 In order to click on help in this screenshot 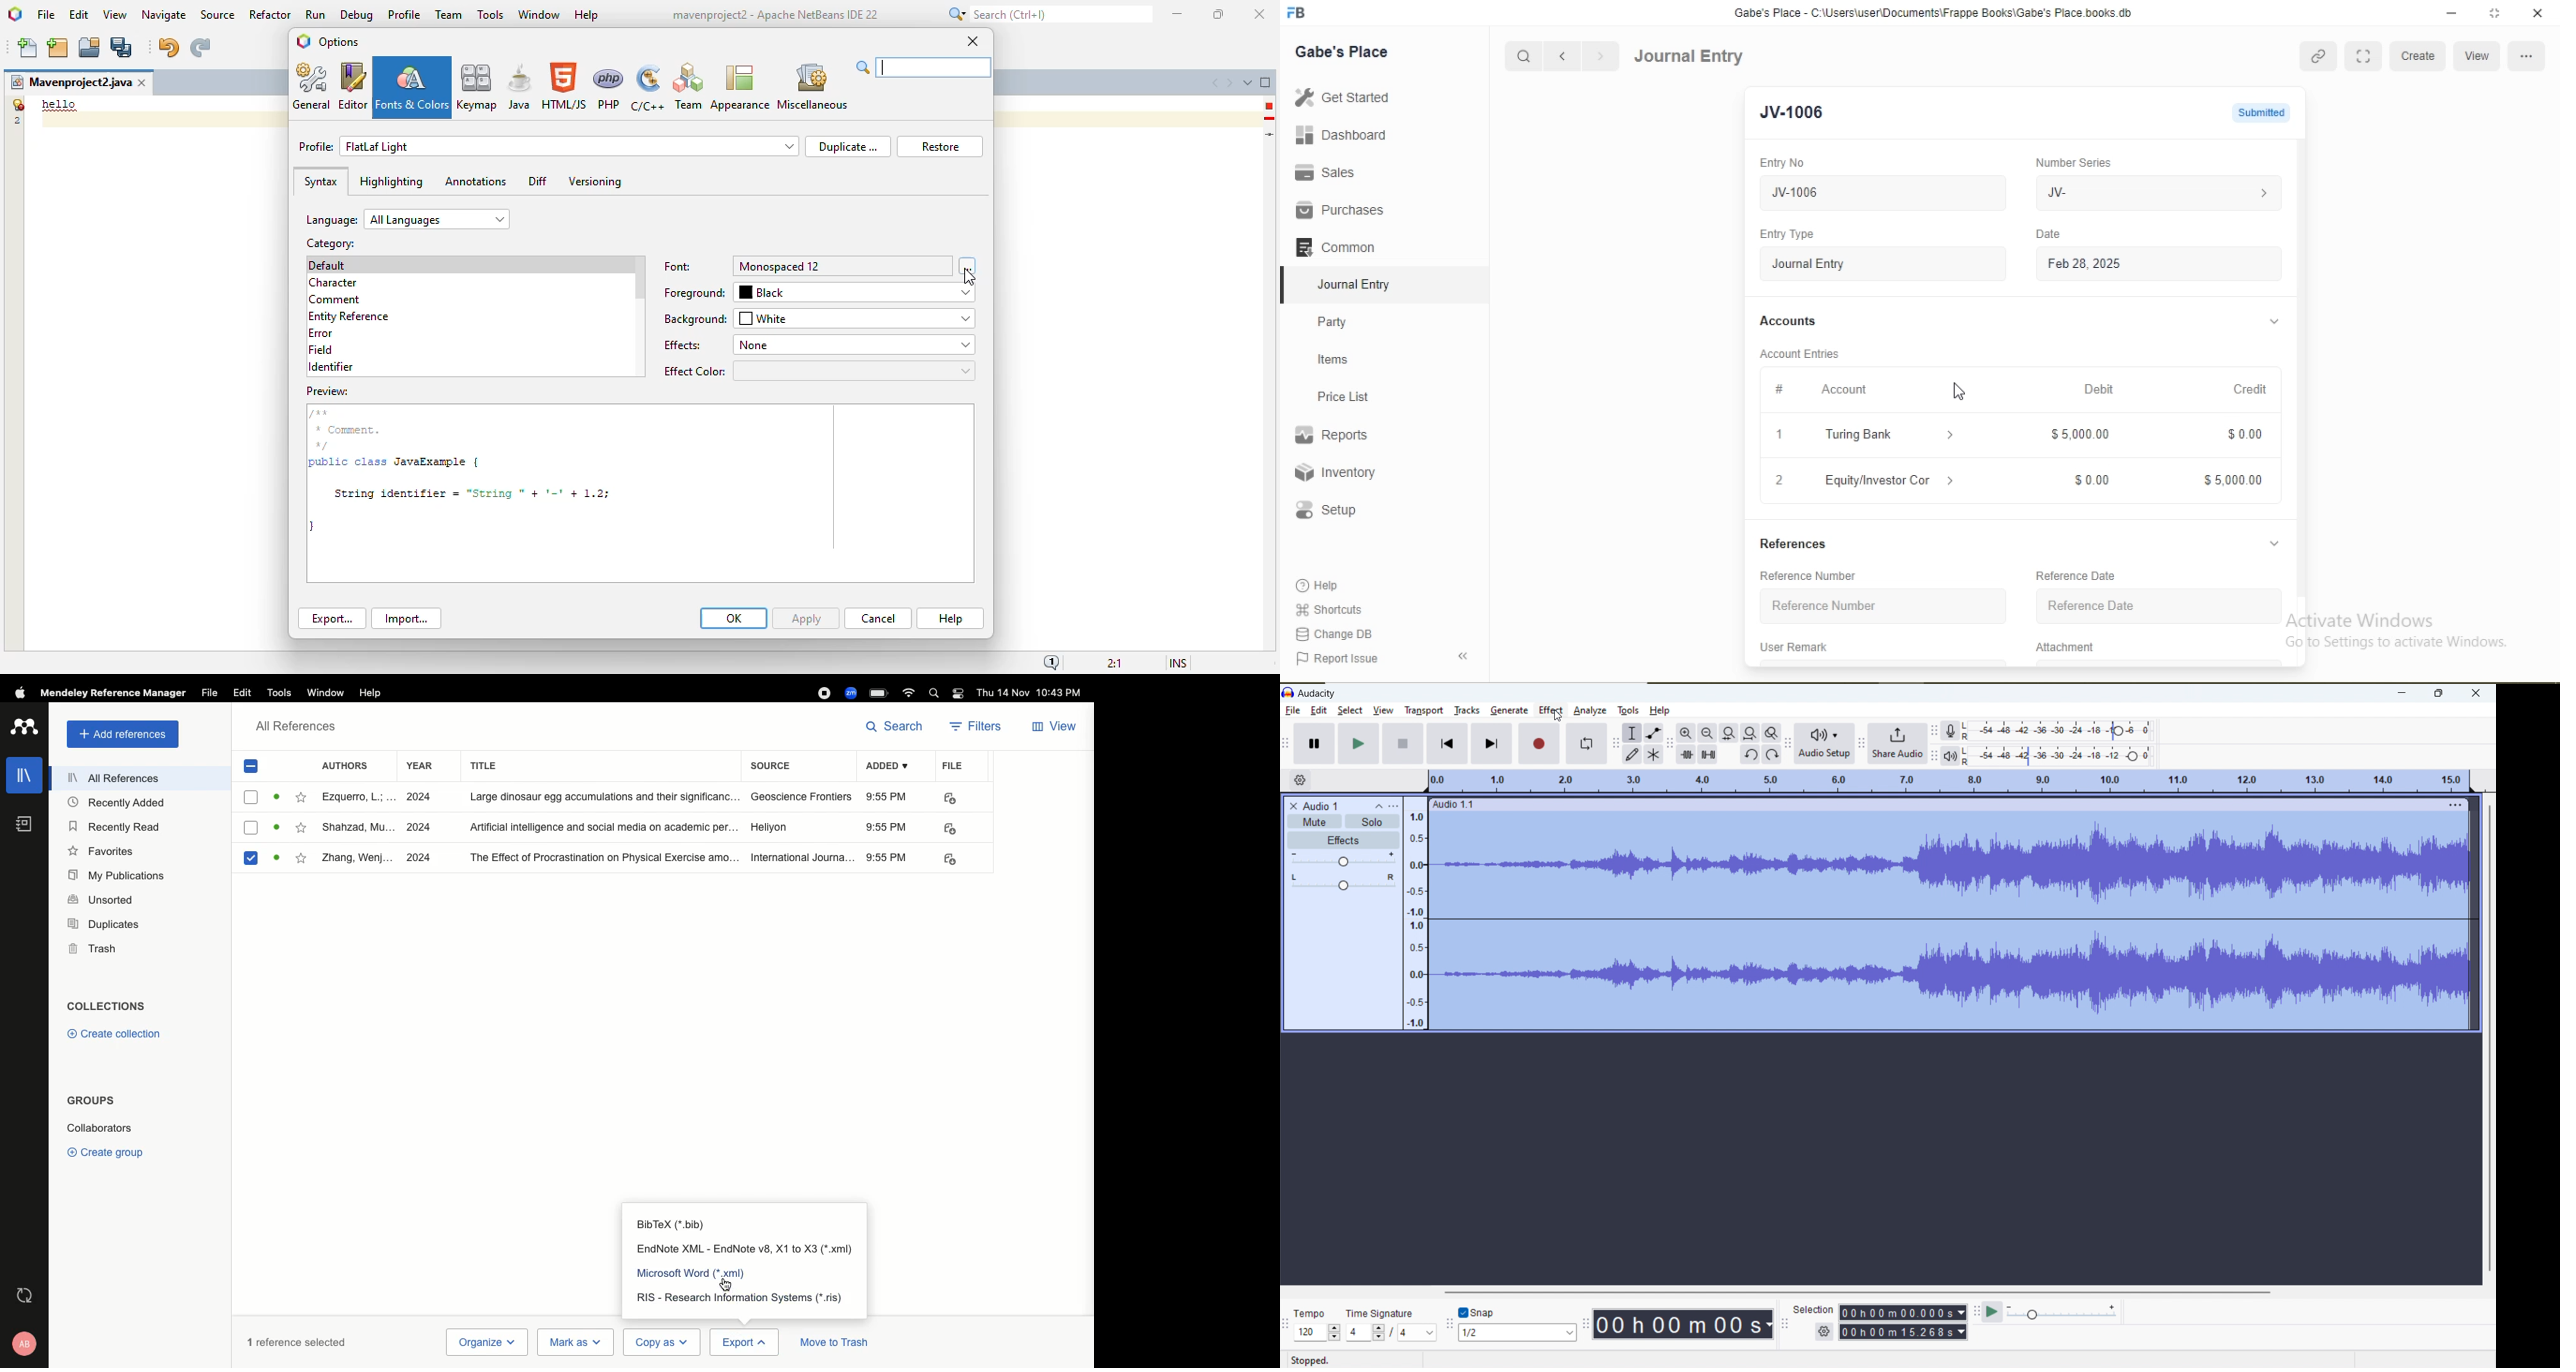, I will do `click(951, 619)`.